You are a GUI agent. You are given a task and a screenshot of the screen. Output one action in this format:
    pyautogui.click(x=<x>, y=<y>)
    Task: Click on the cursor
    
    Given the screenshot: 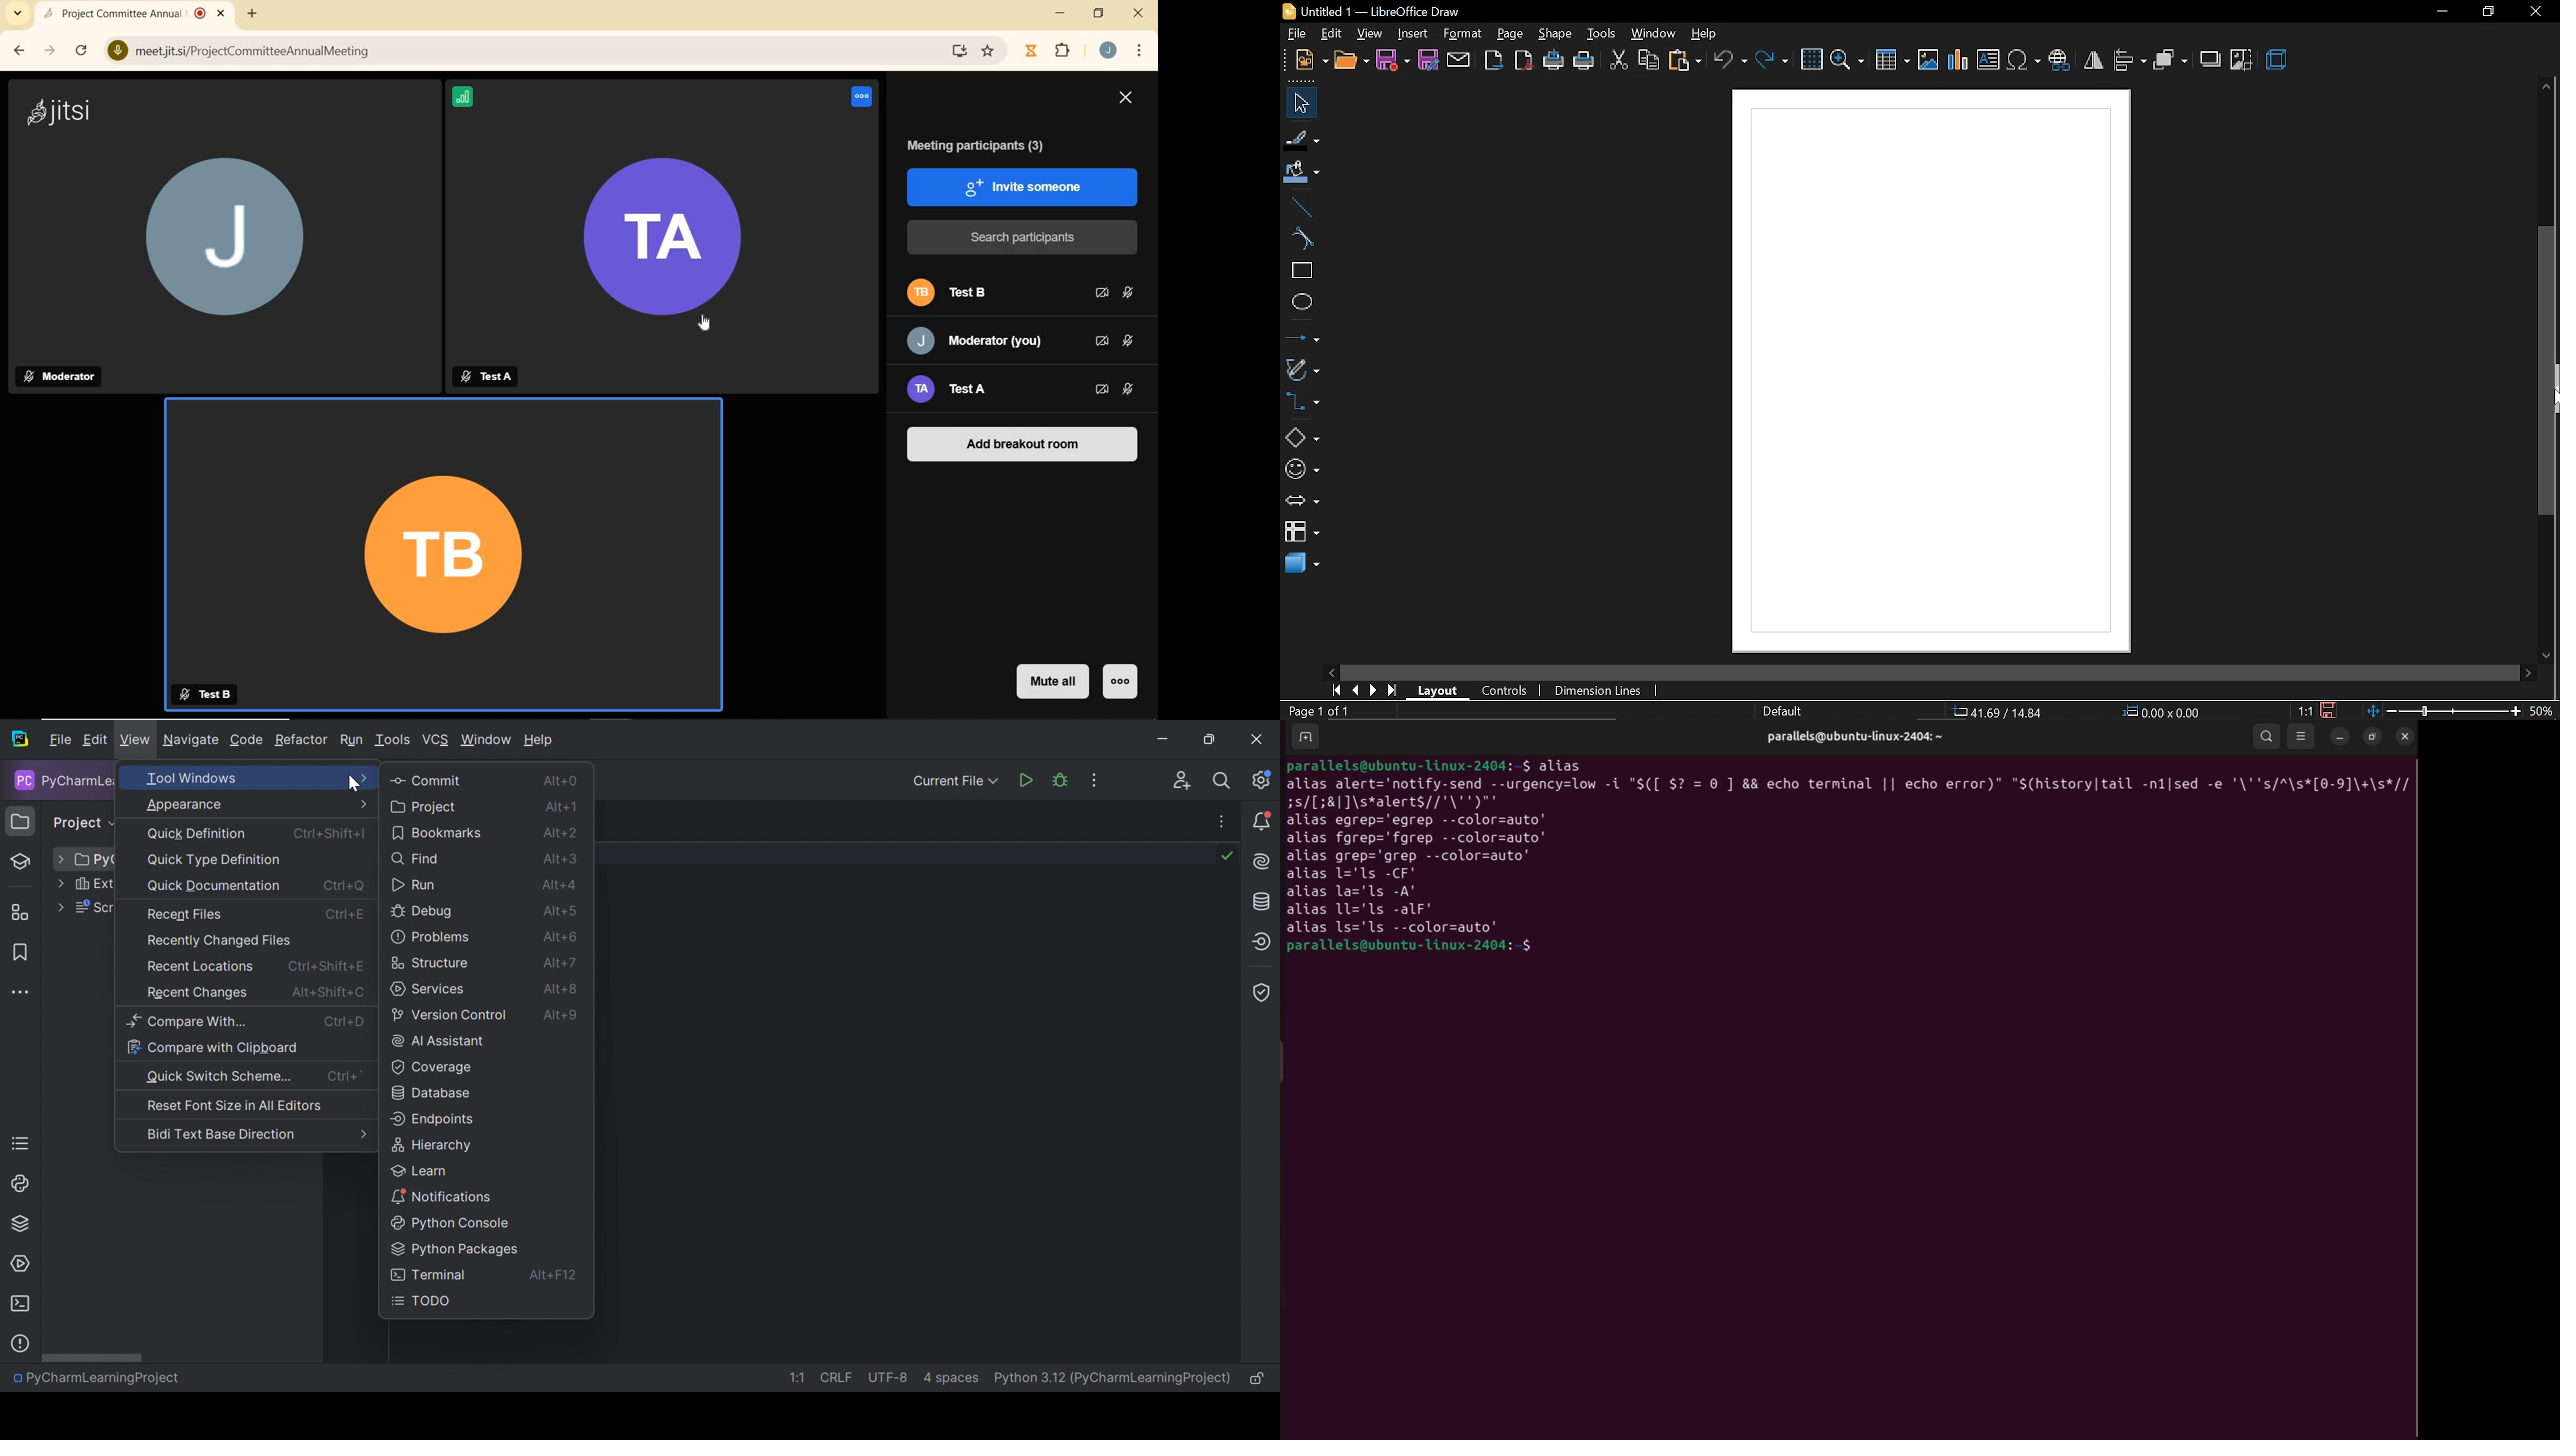 What is the action you would take?
    pyautogui.click(x=2552, y=390)
    